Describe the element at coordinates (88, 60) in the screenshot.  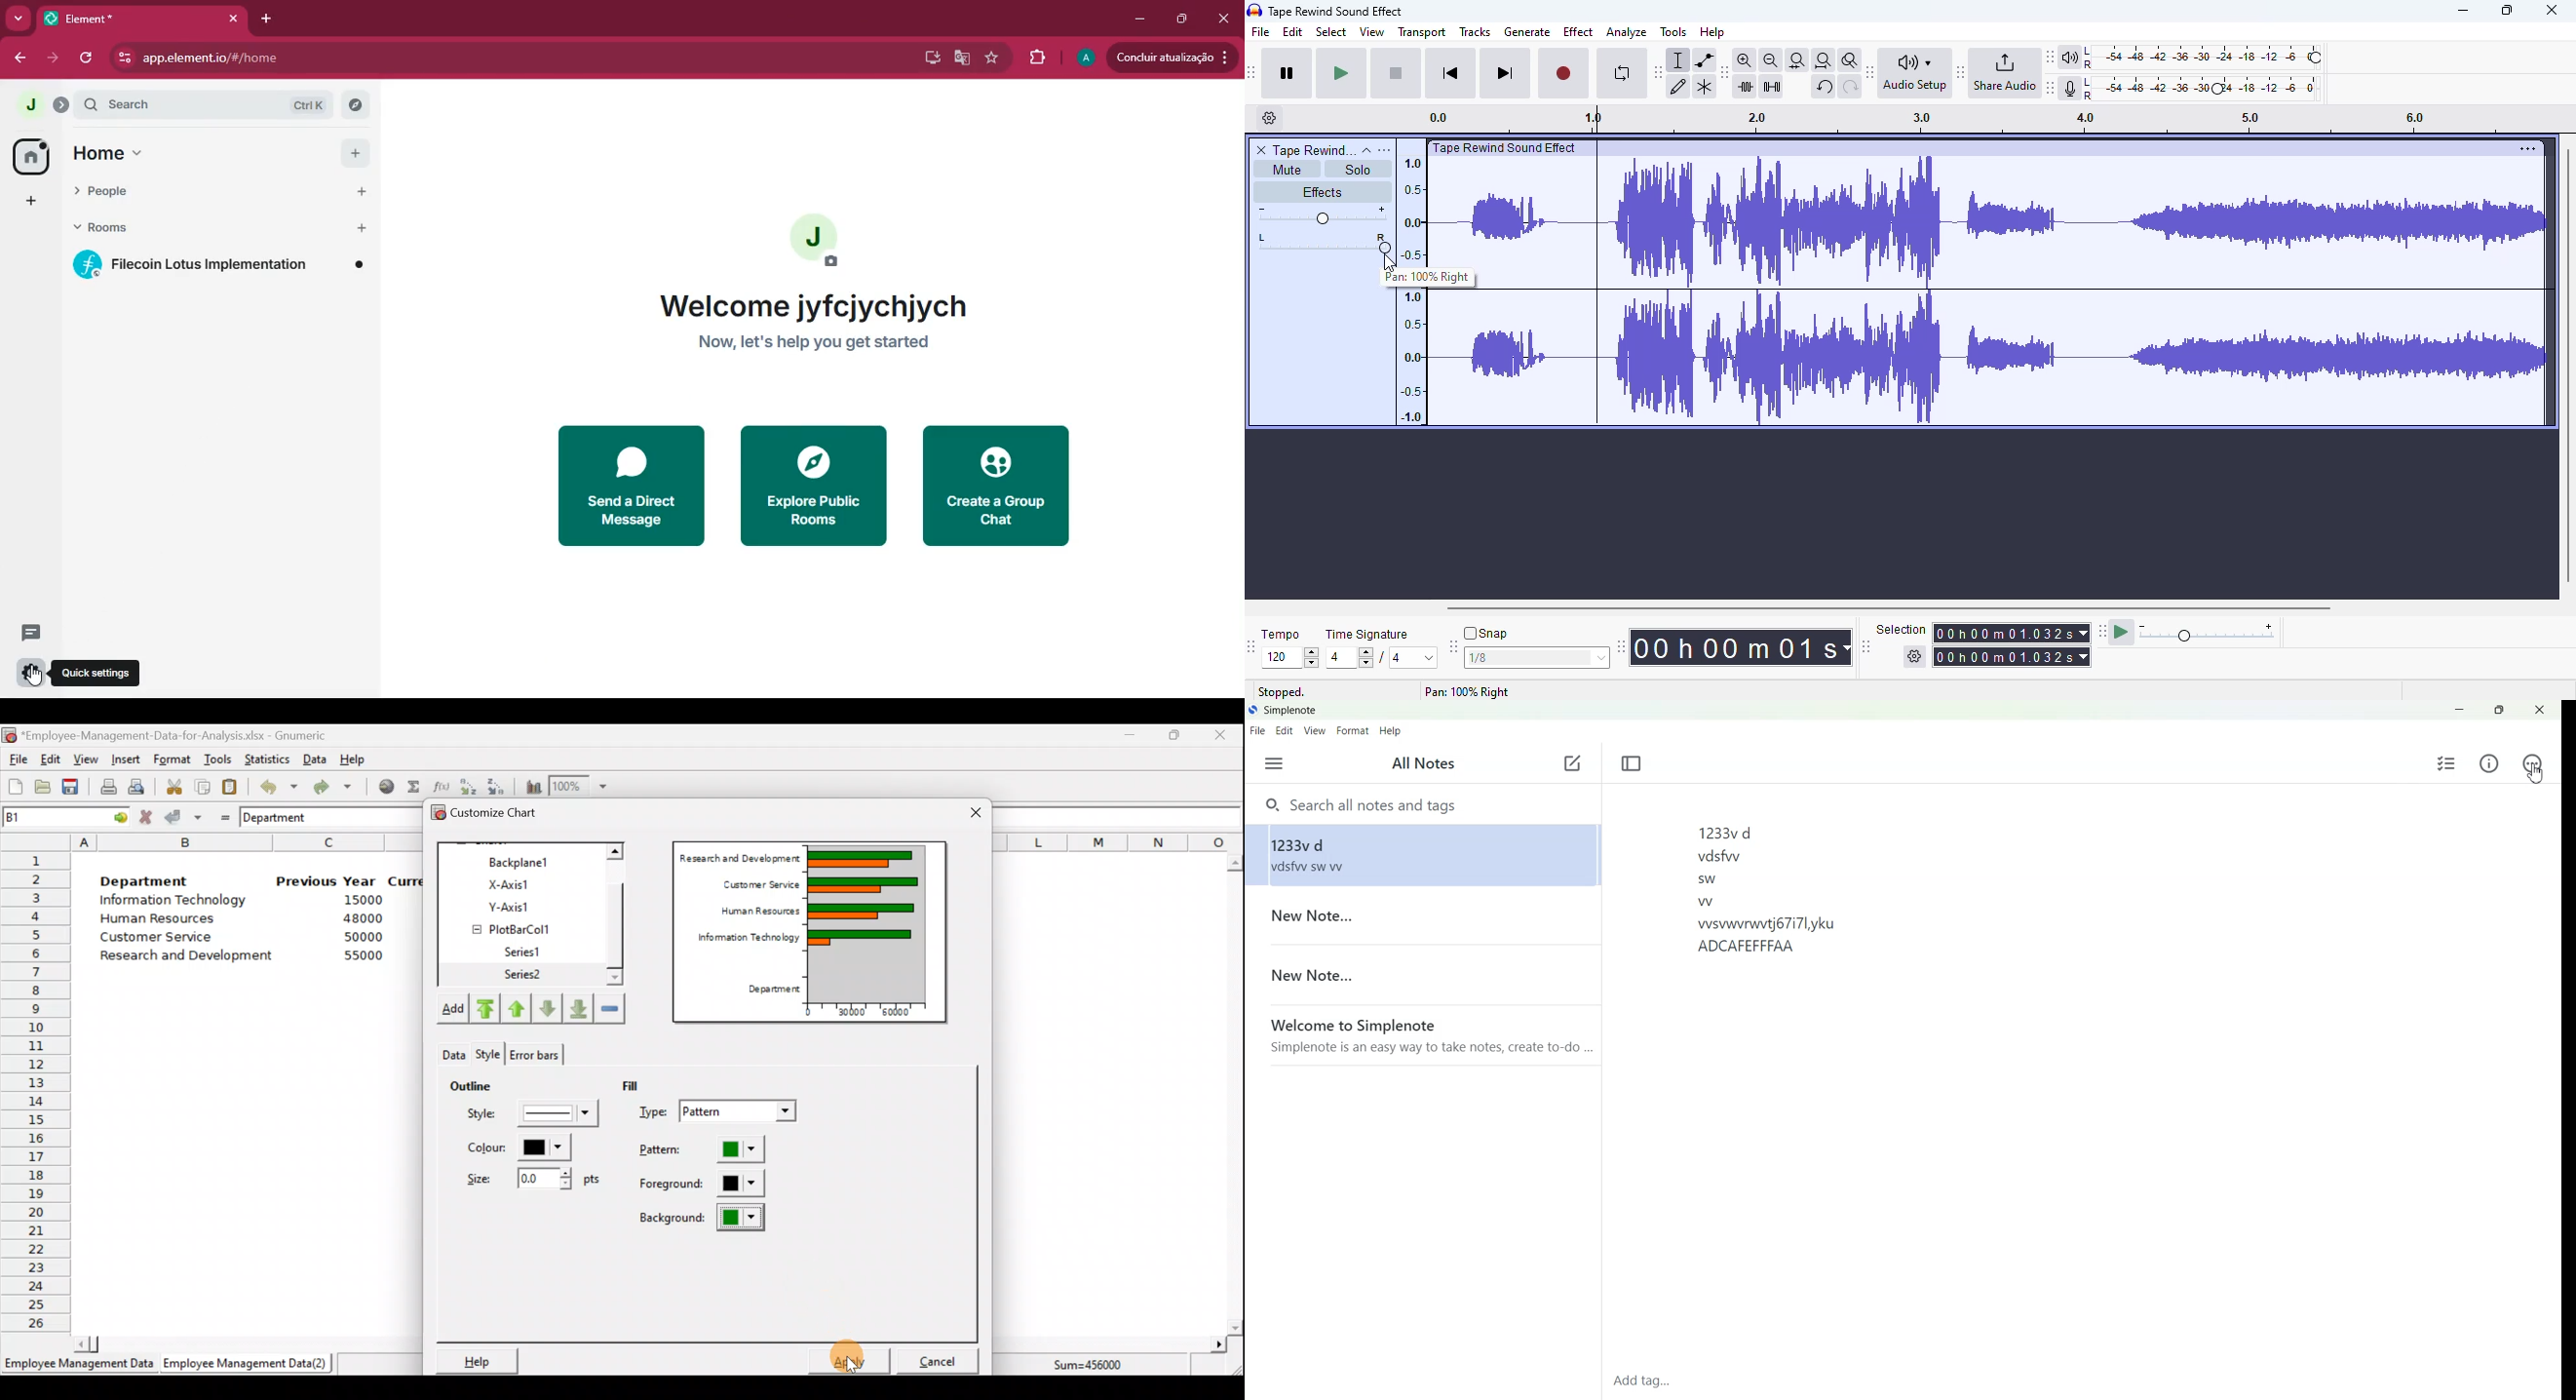
I see `refresh` at that location.